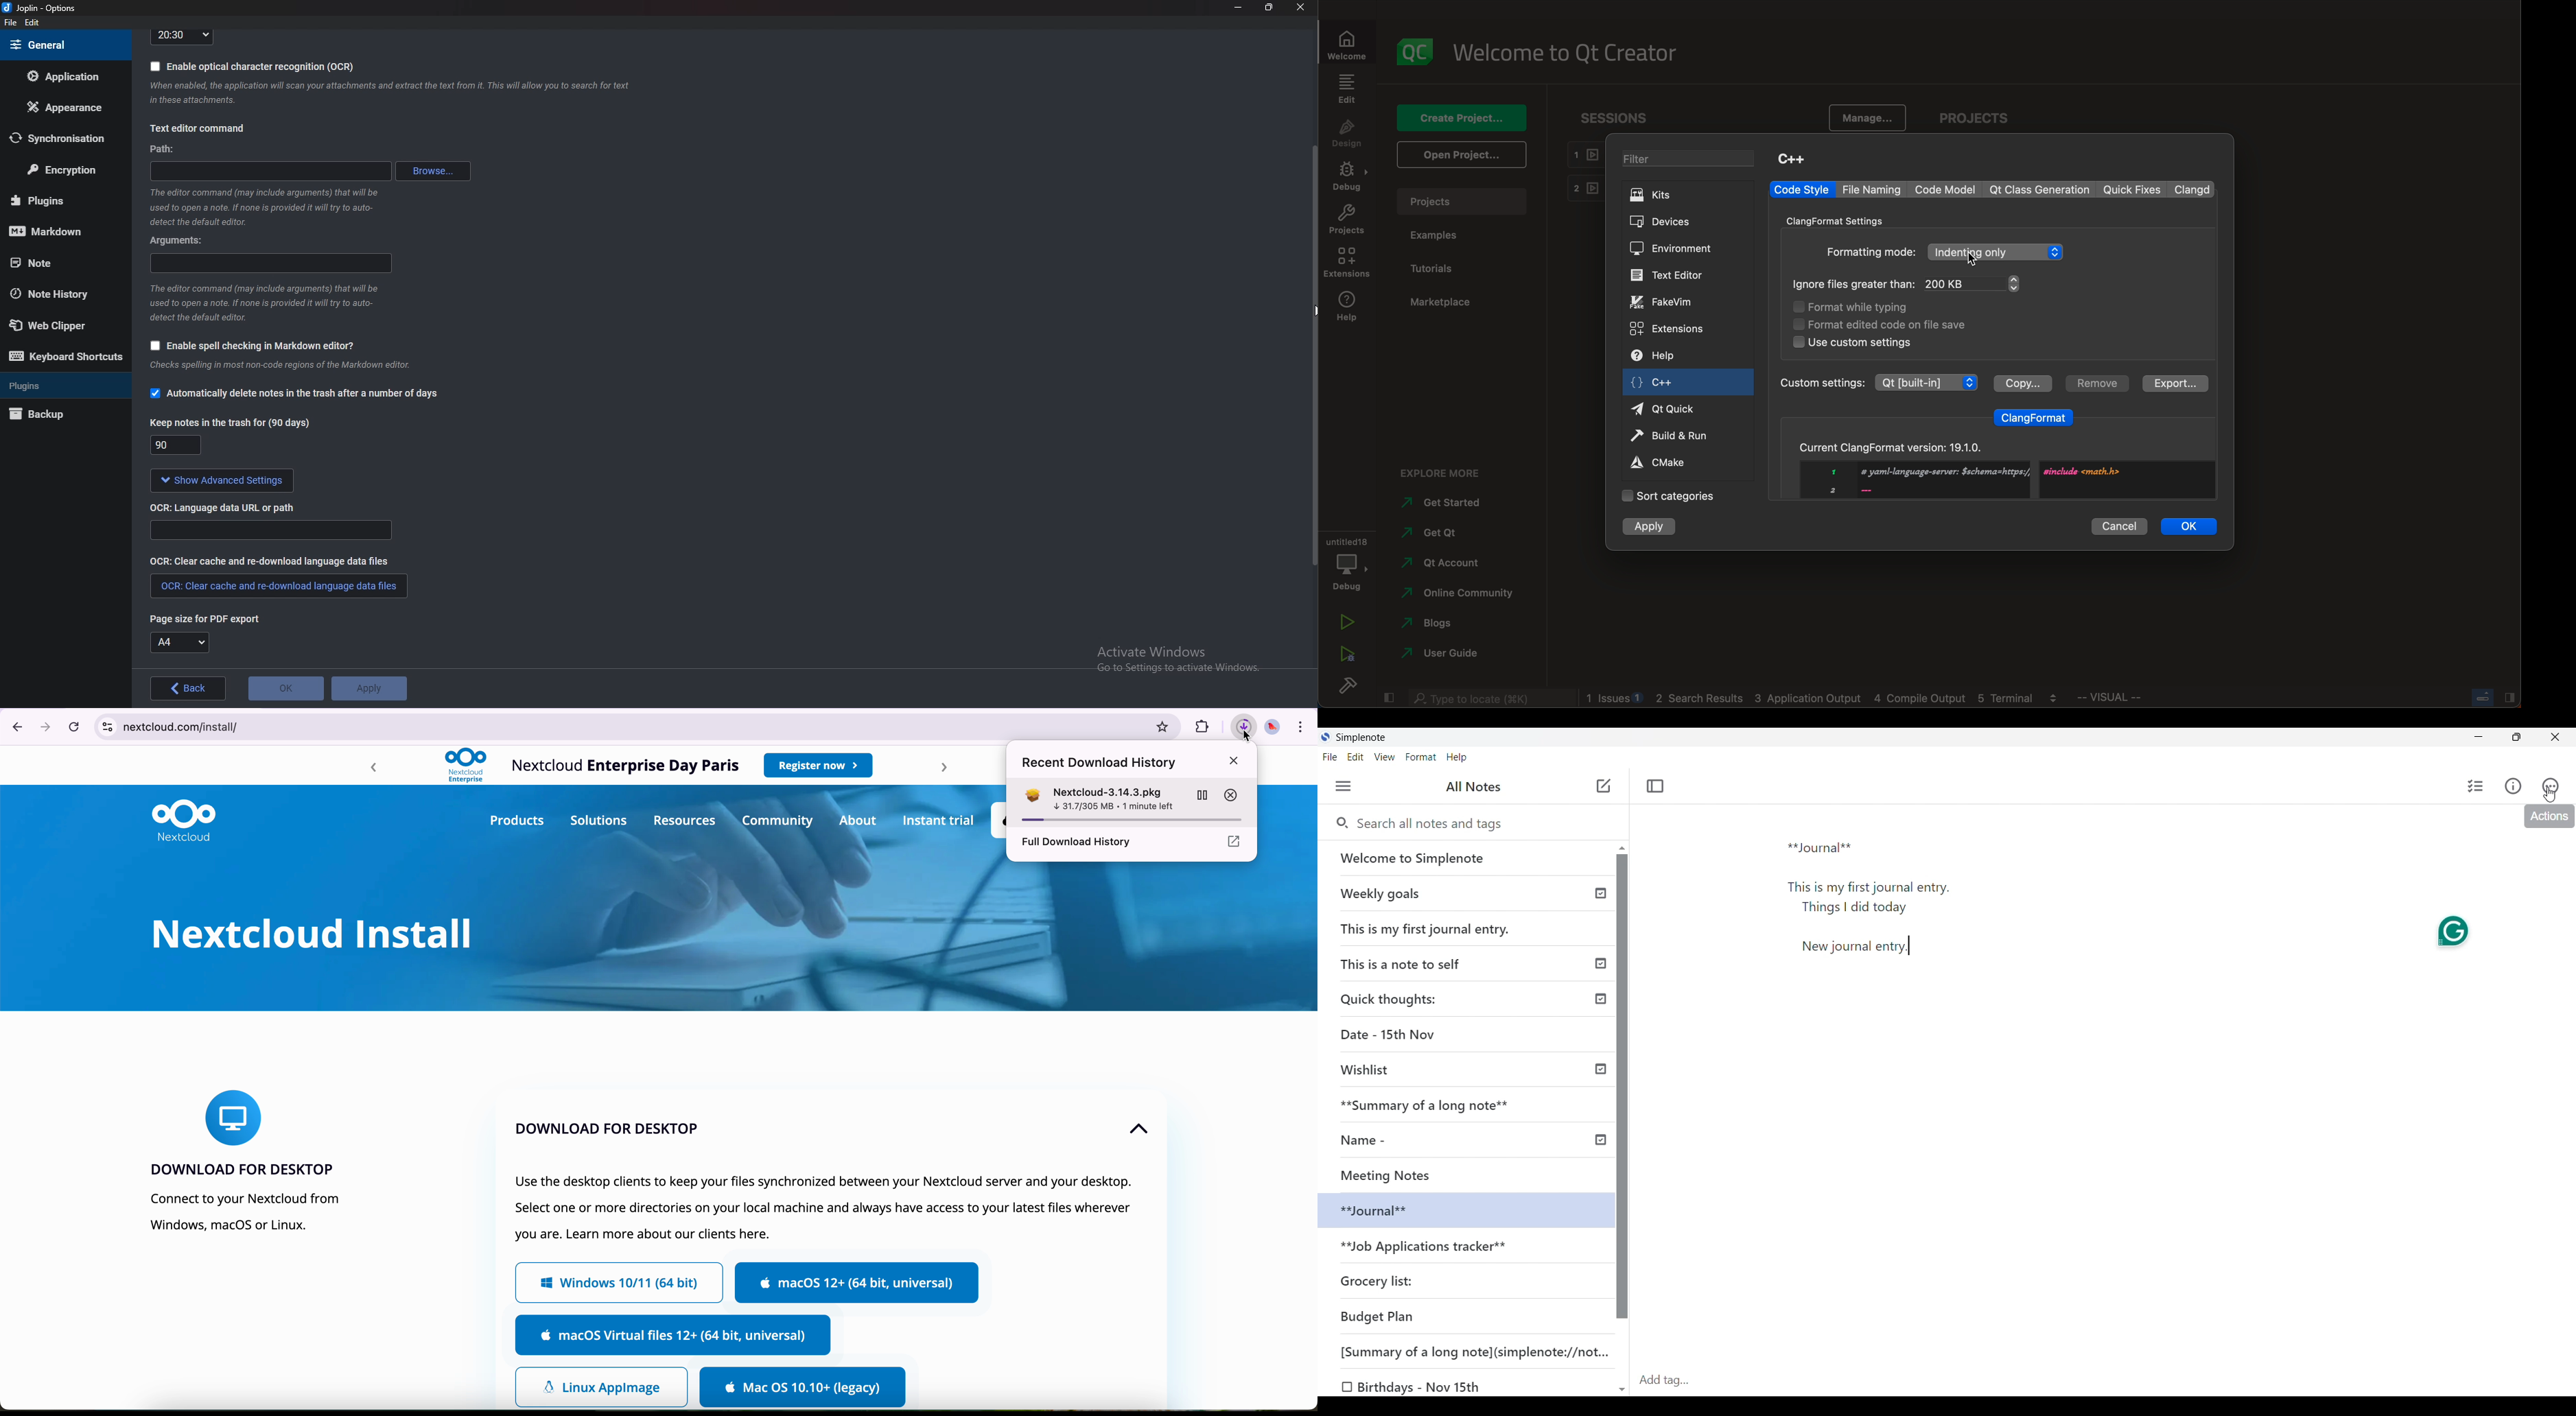  Describe the element at coordinates (1865, 308) in the screenshot. I see `typing format` at that location.